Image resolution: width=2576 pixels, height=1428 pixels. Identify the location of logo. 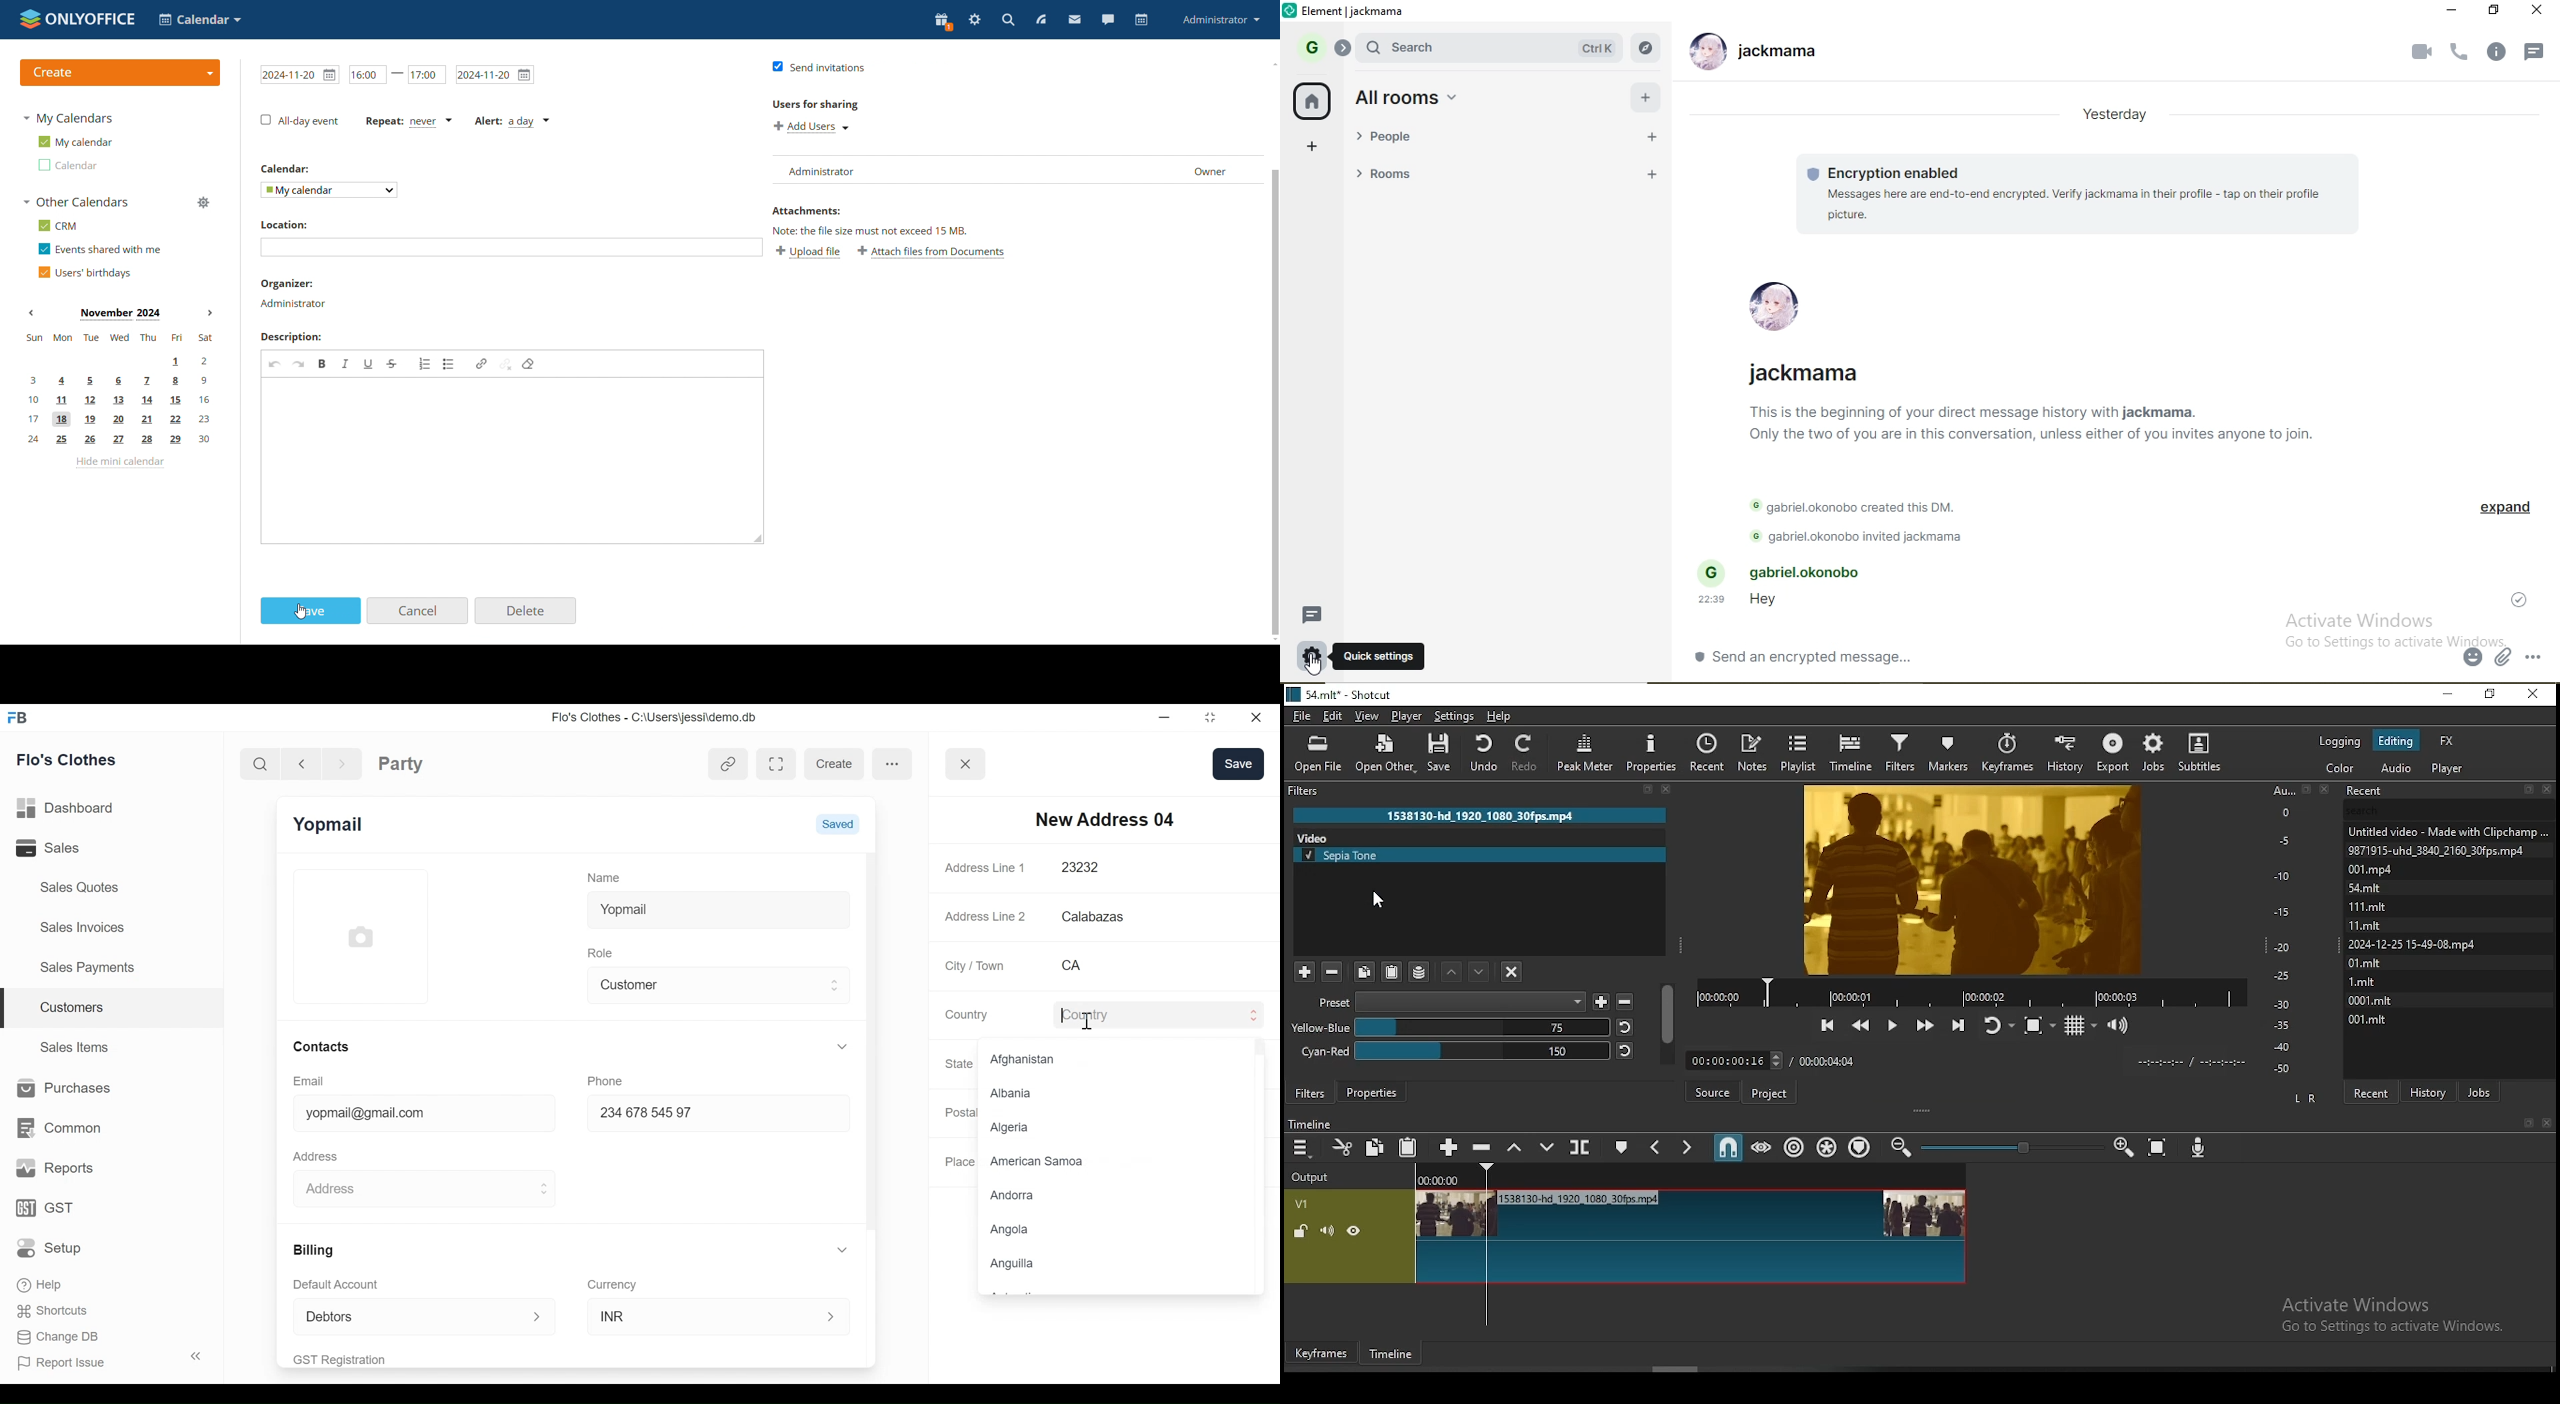
(1291, 11).